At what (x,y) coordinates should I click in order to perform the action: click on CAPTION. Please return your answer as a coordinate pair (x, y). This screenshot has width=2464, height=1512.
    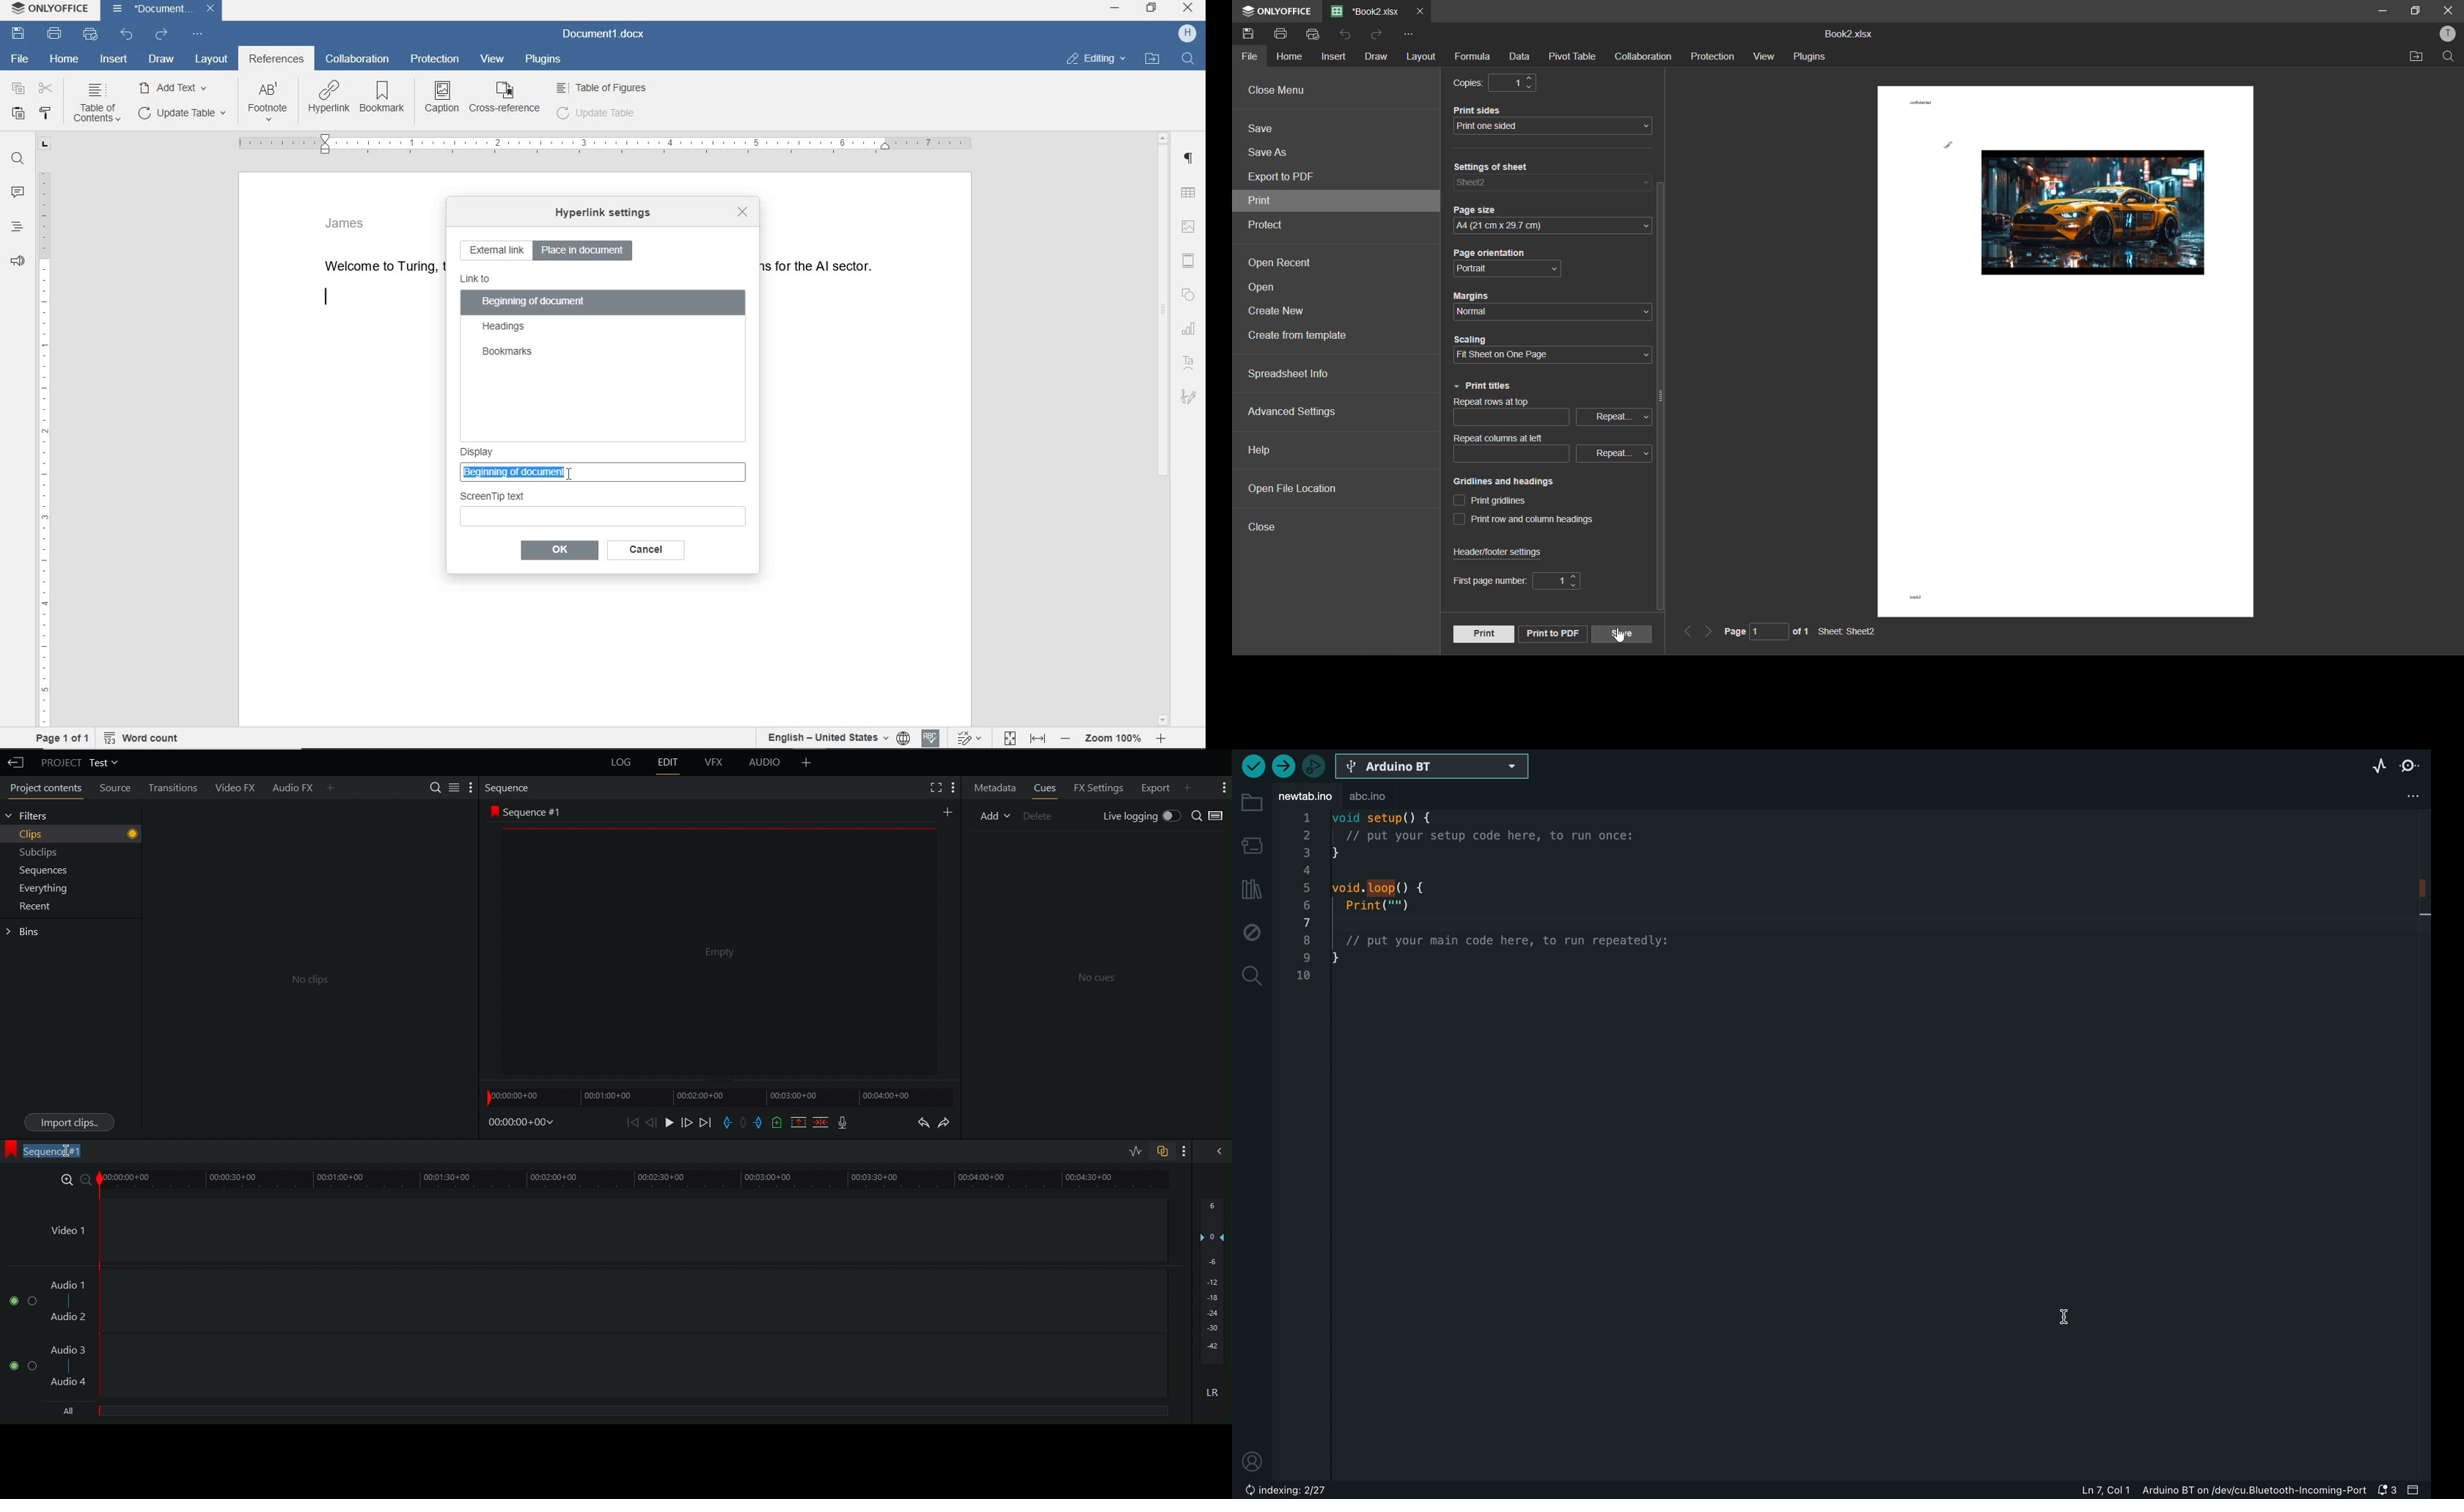
    Looking at the image, I should click on (443, 97).